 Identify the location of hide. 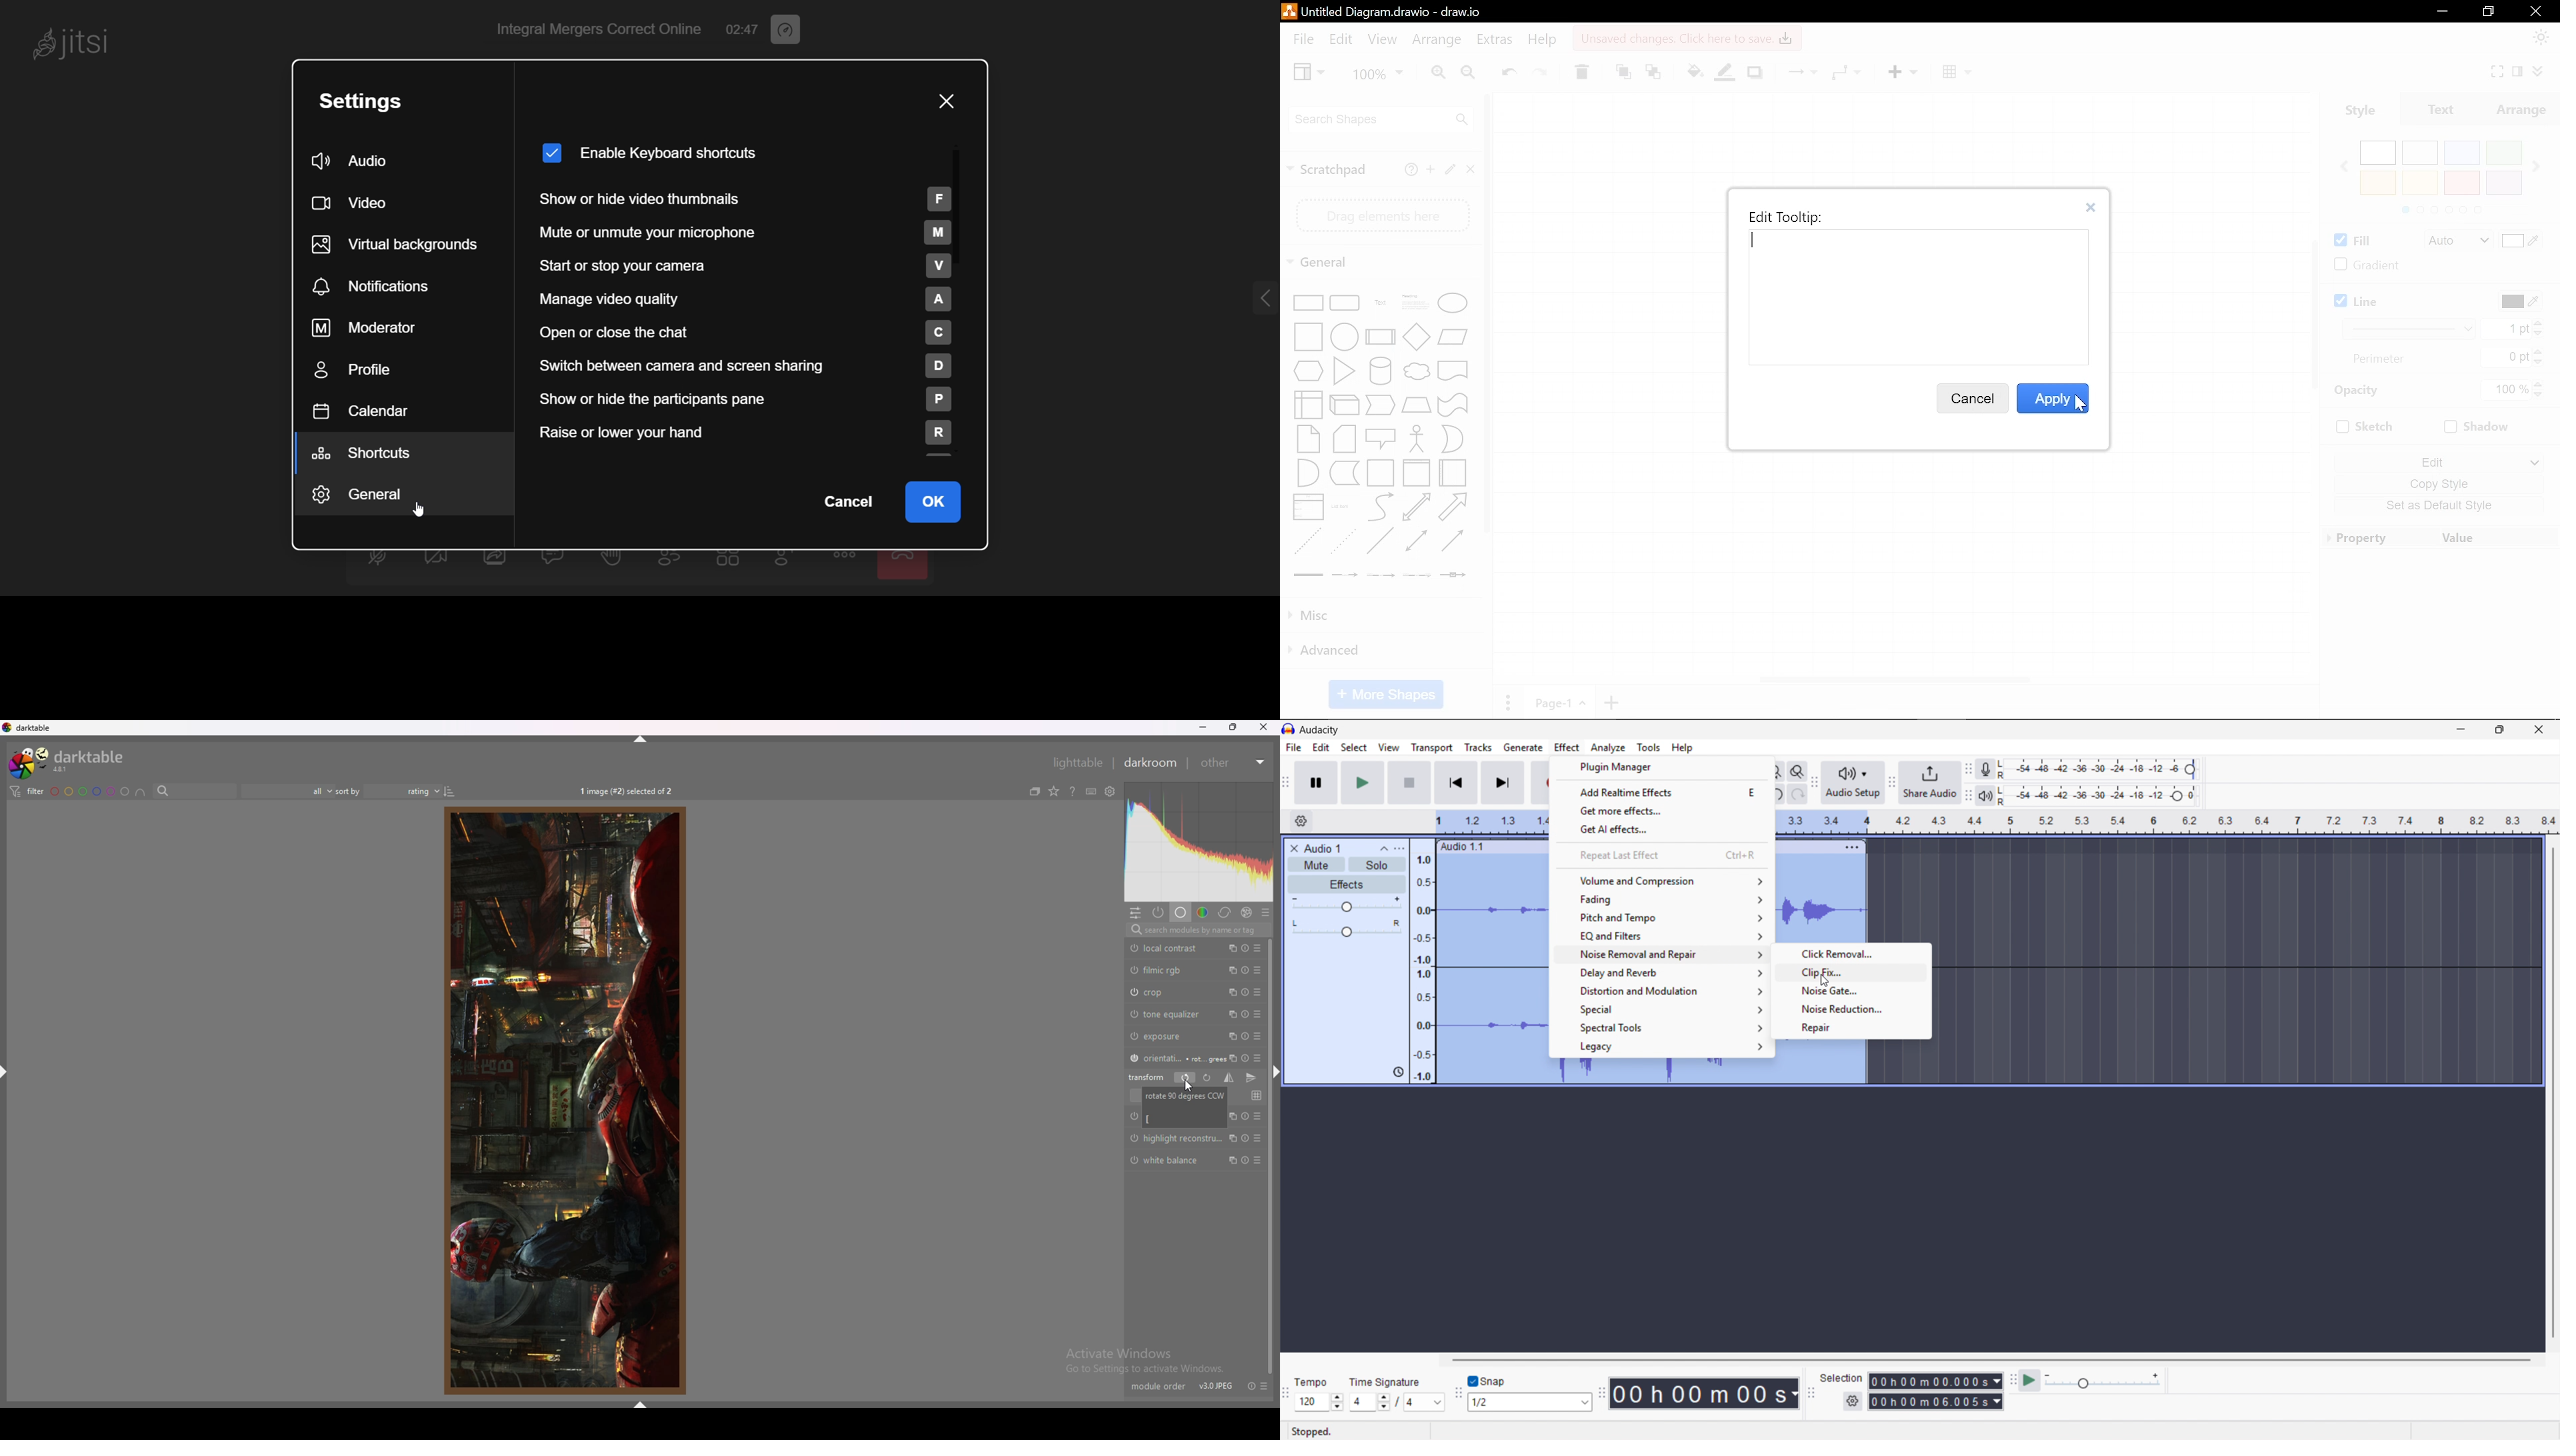
(8, 1075).